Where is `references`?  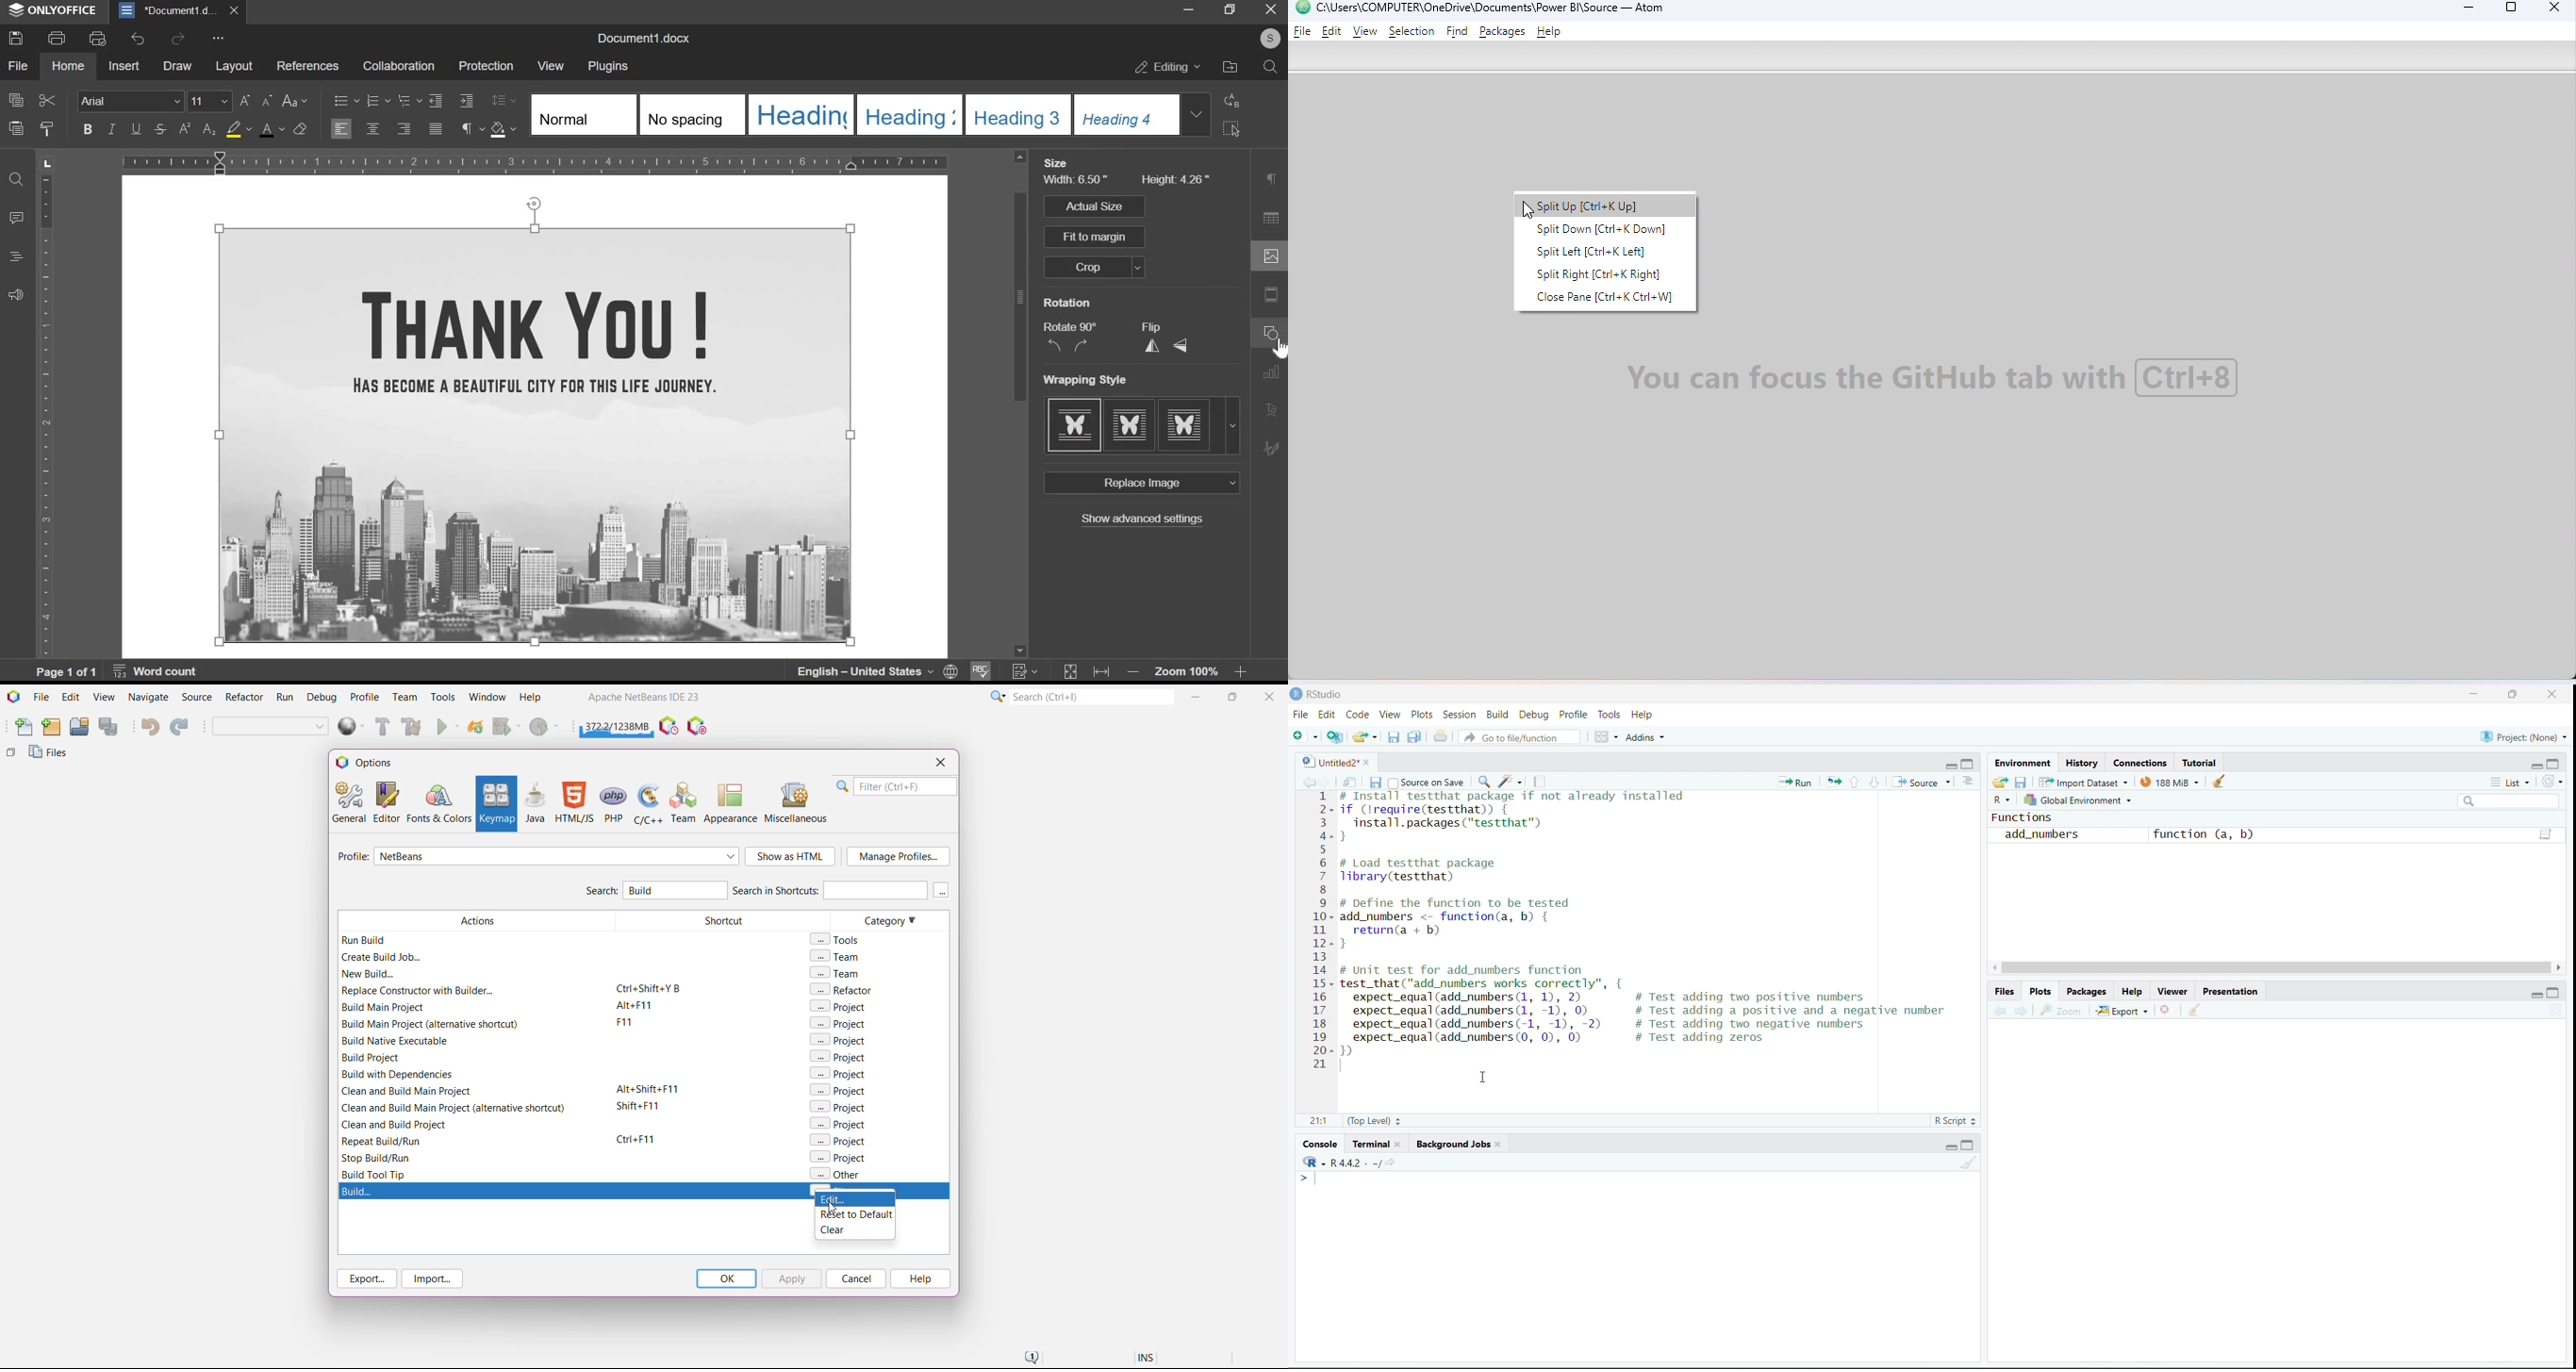 references is located at coordinates (307, 65).